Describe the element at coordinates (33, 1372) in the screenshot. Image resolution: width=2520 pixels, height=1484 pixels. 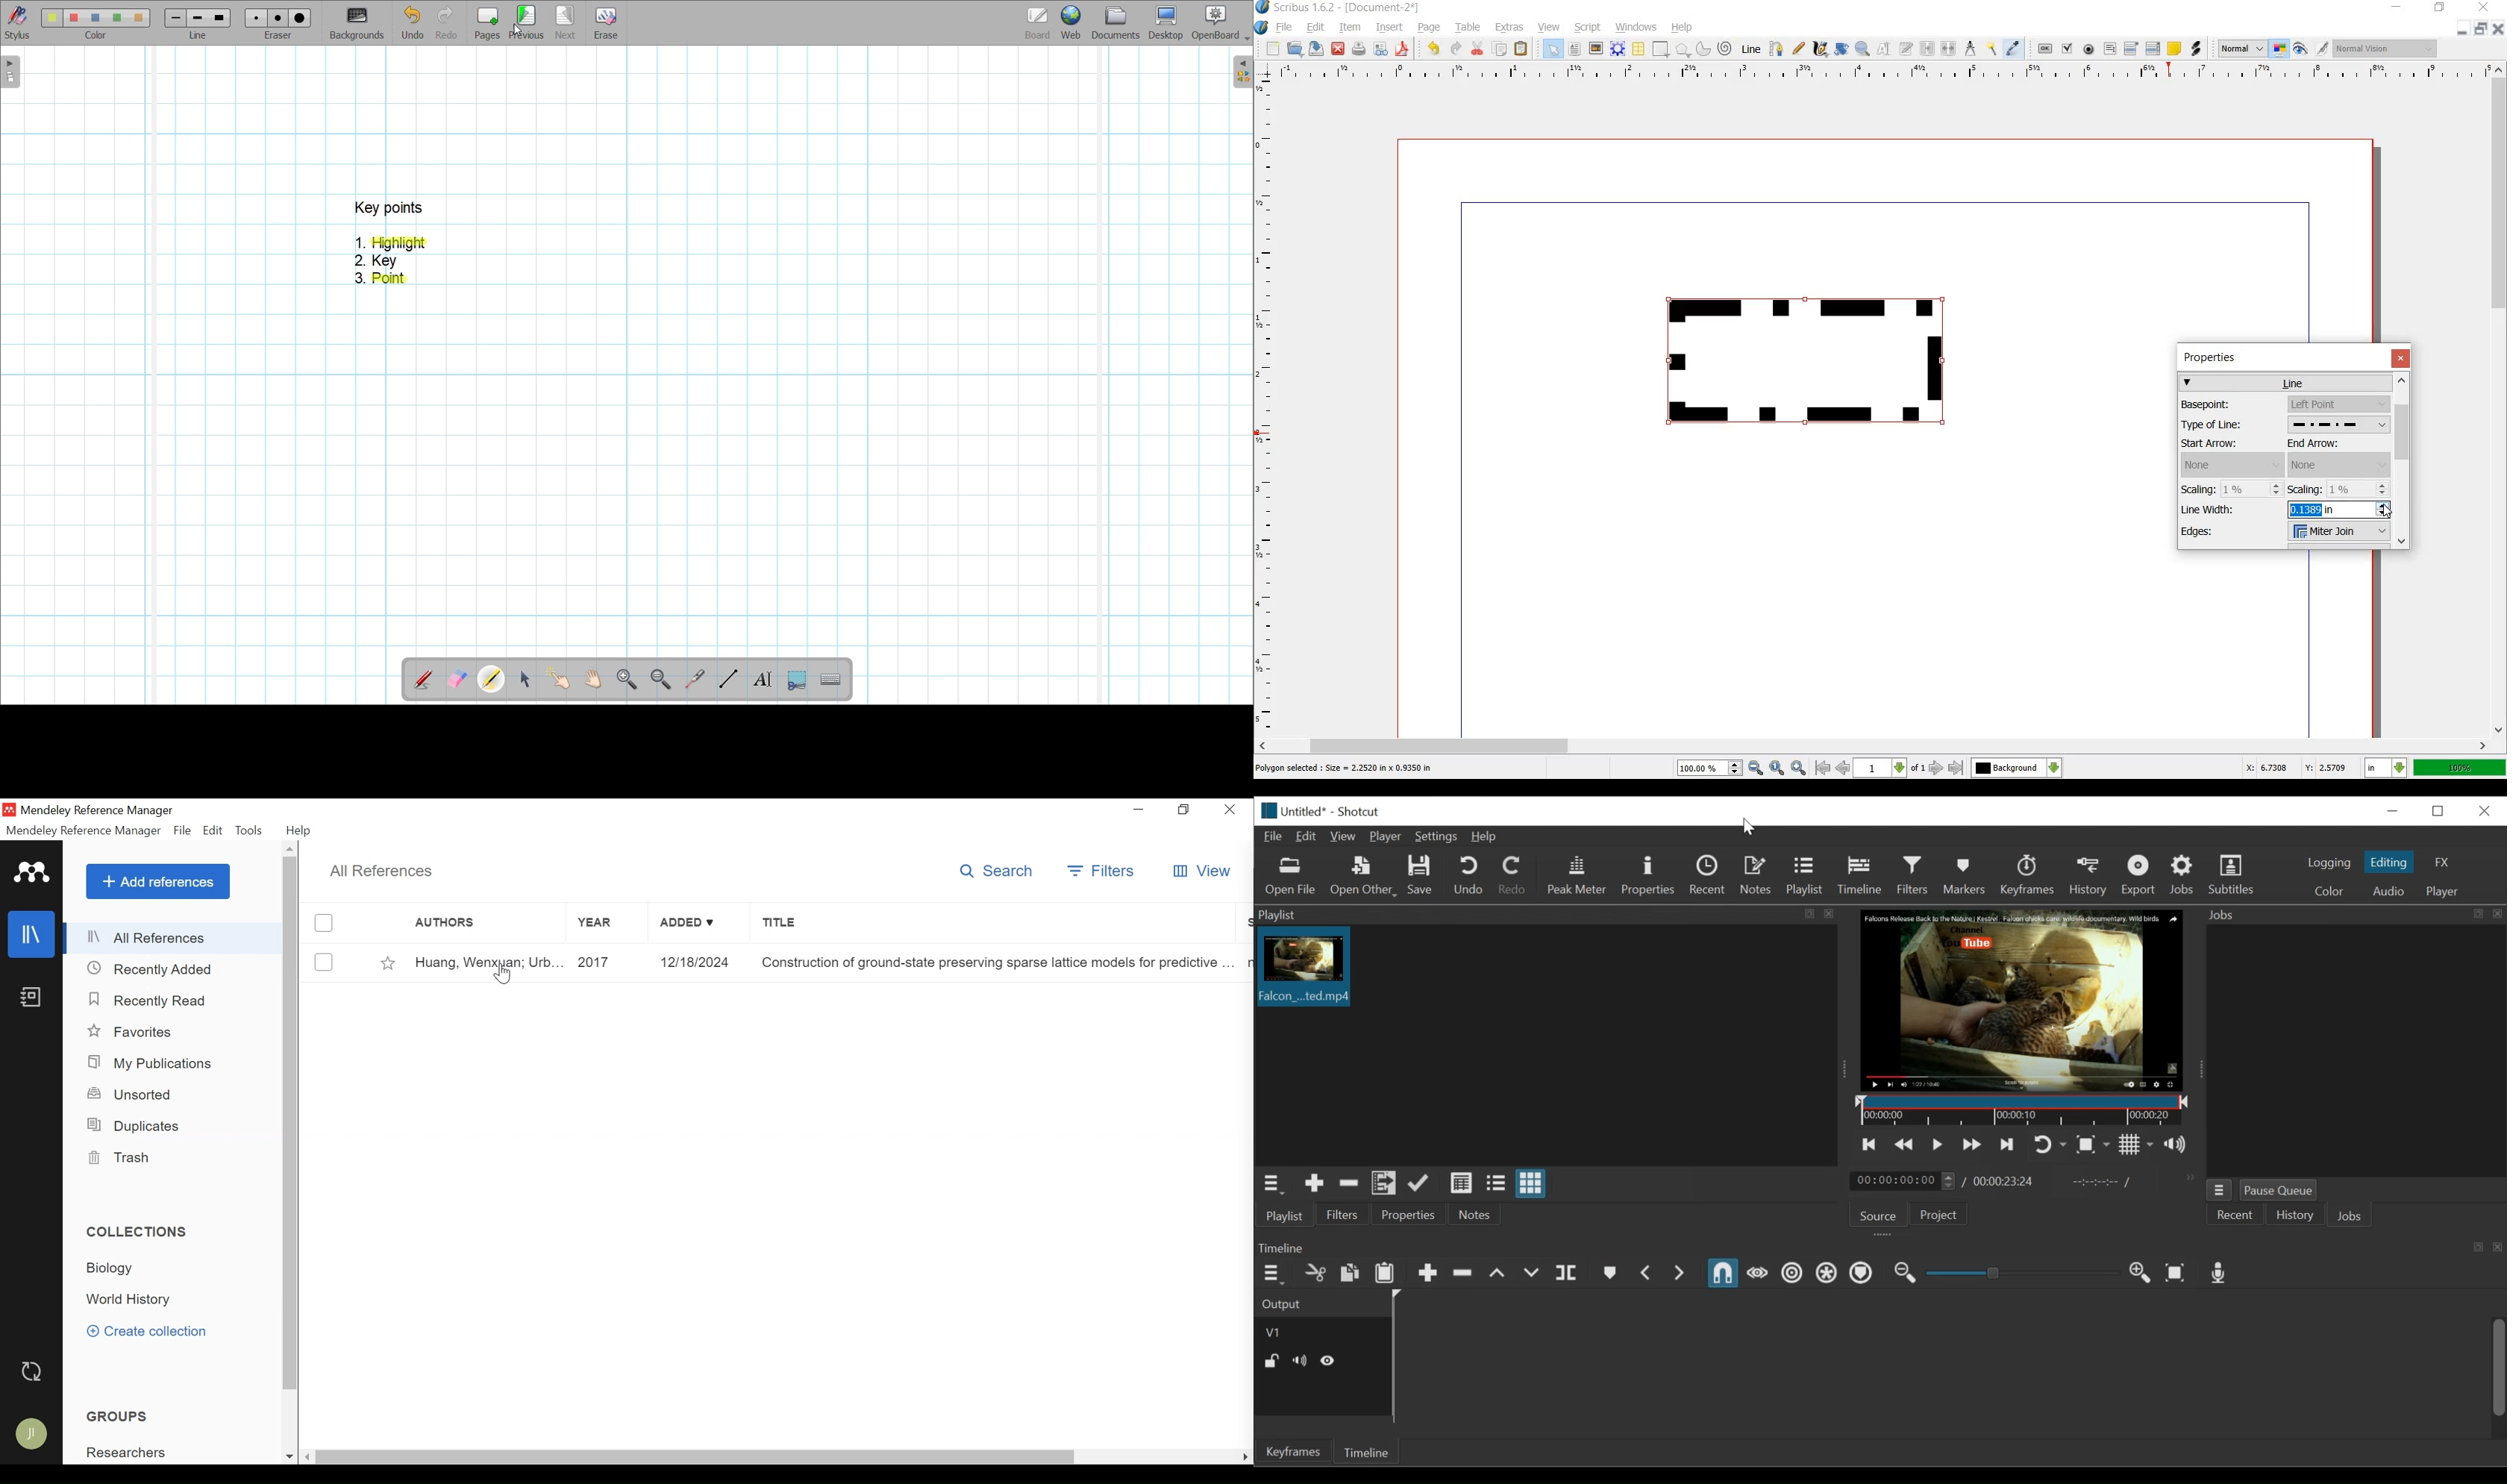
I see `Sync` at that location.